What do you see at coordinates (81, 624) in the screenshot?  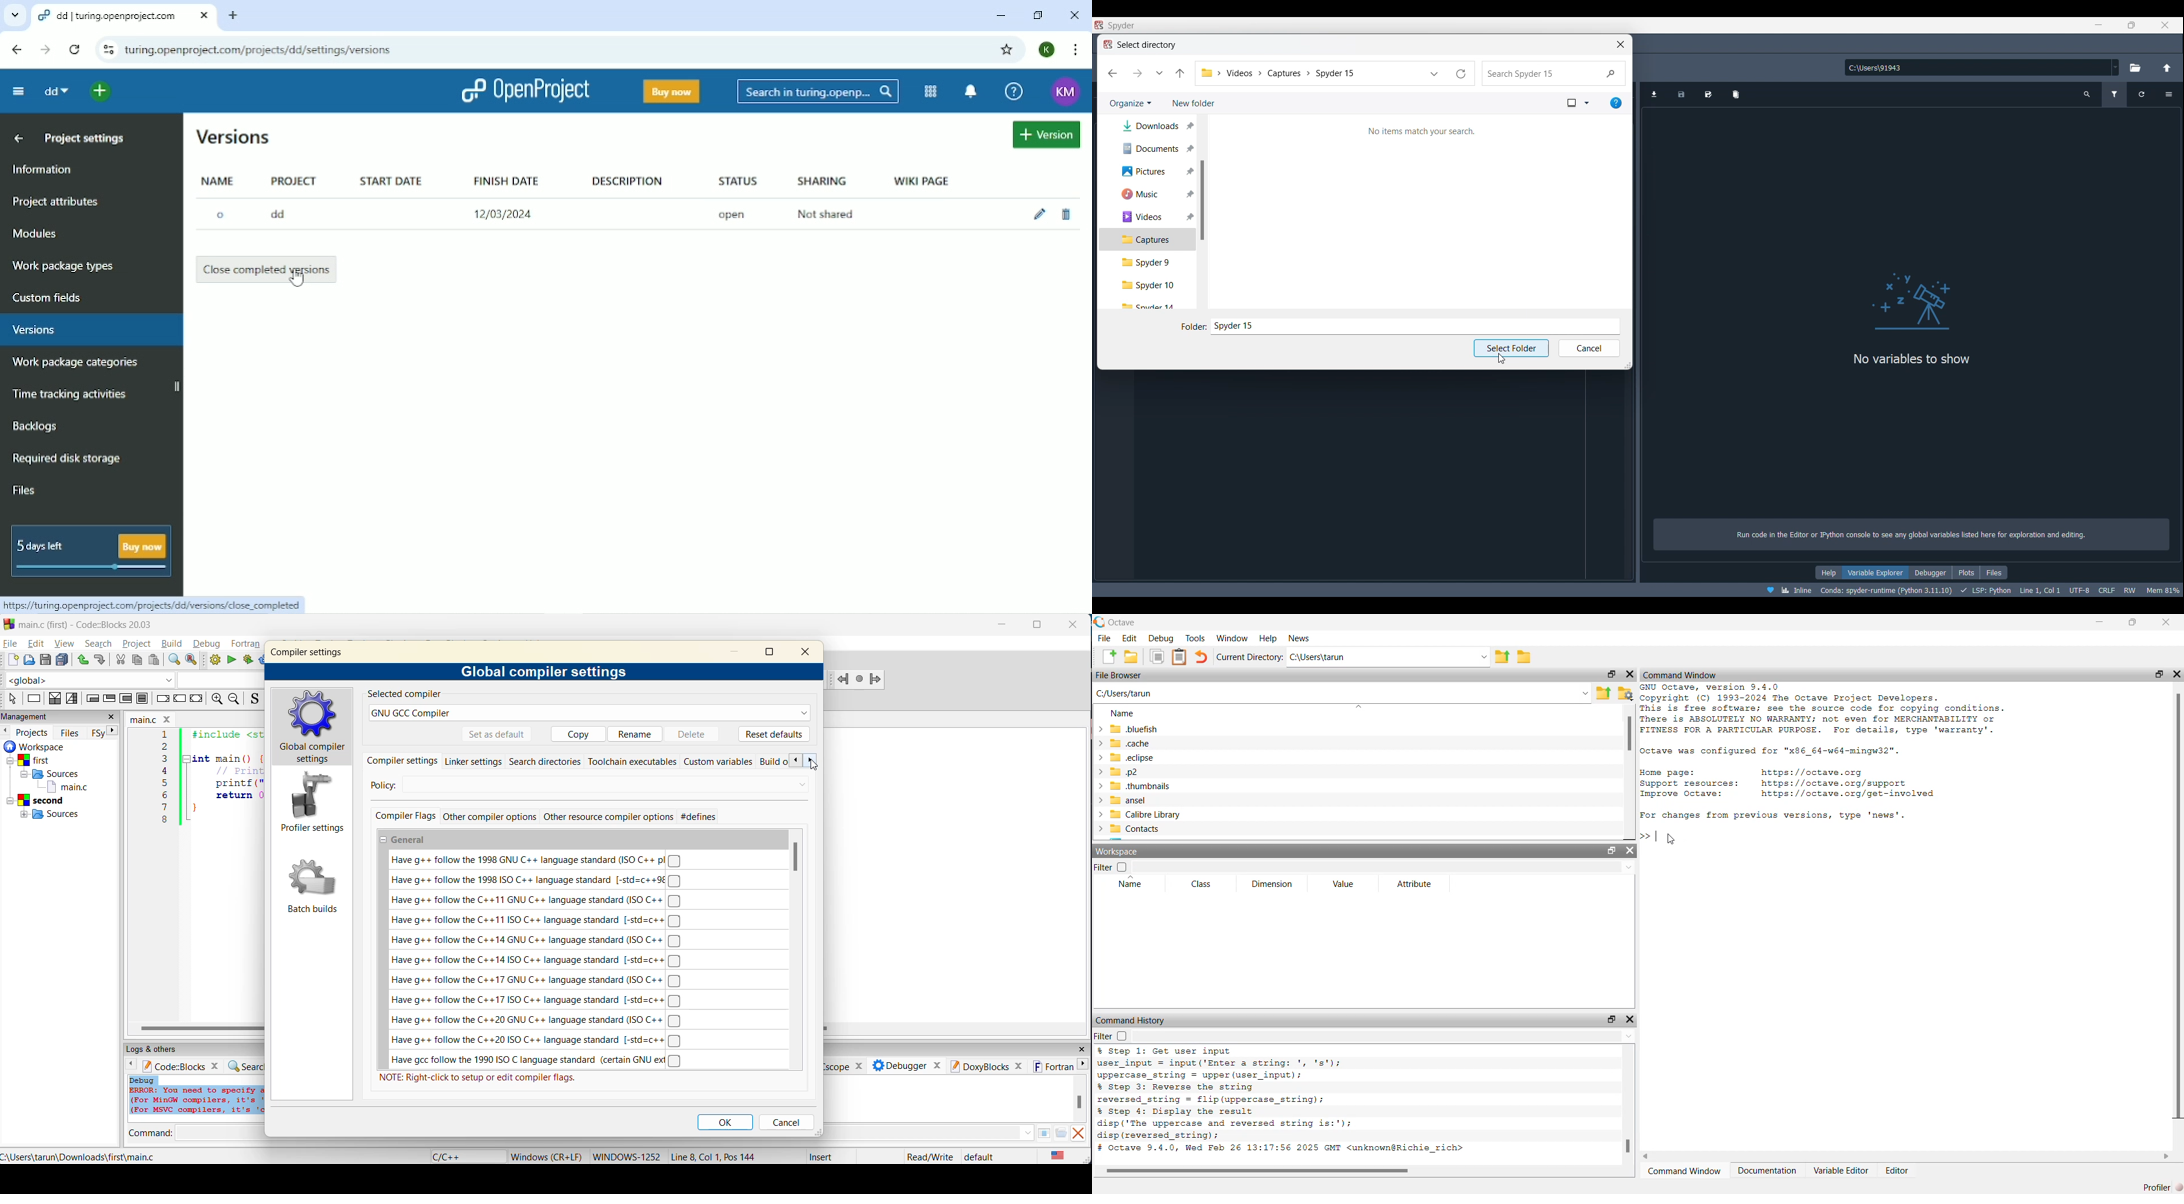 I see `main.c (first) - Code::Blocks 20.03` at bounding box center [81, 624].